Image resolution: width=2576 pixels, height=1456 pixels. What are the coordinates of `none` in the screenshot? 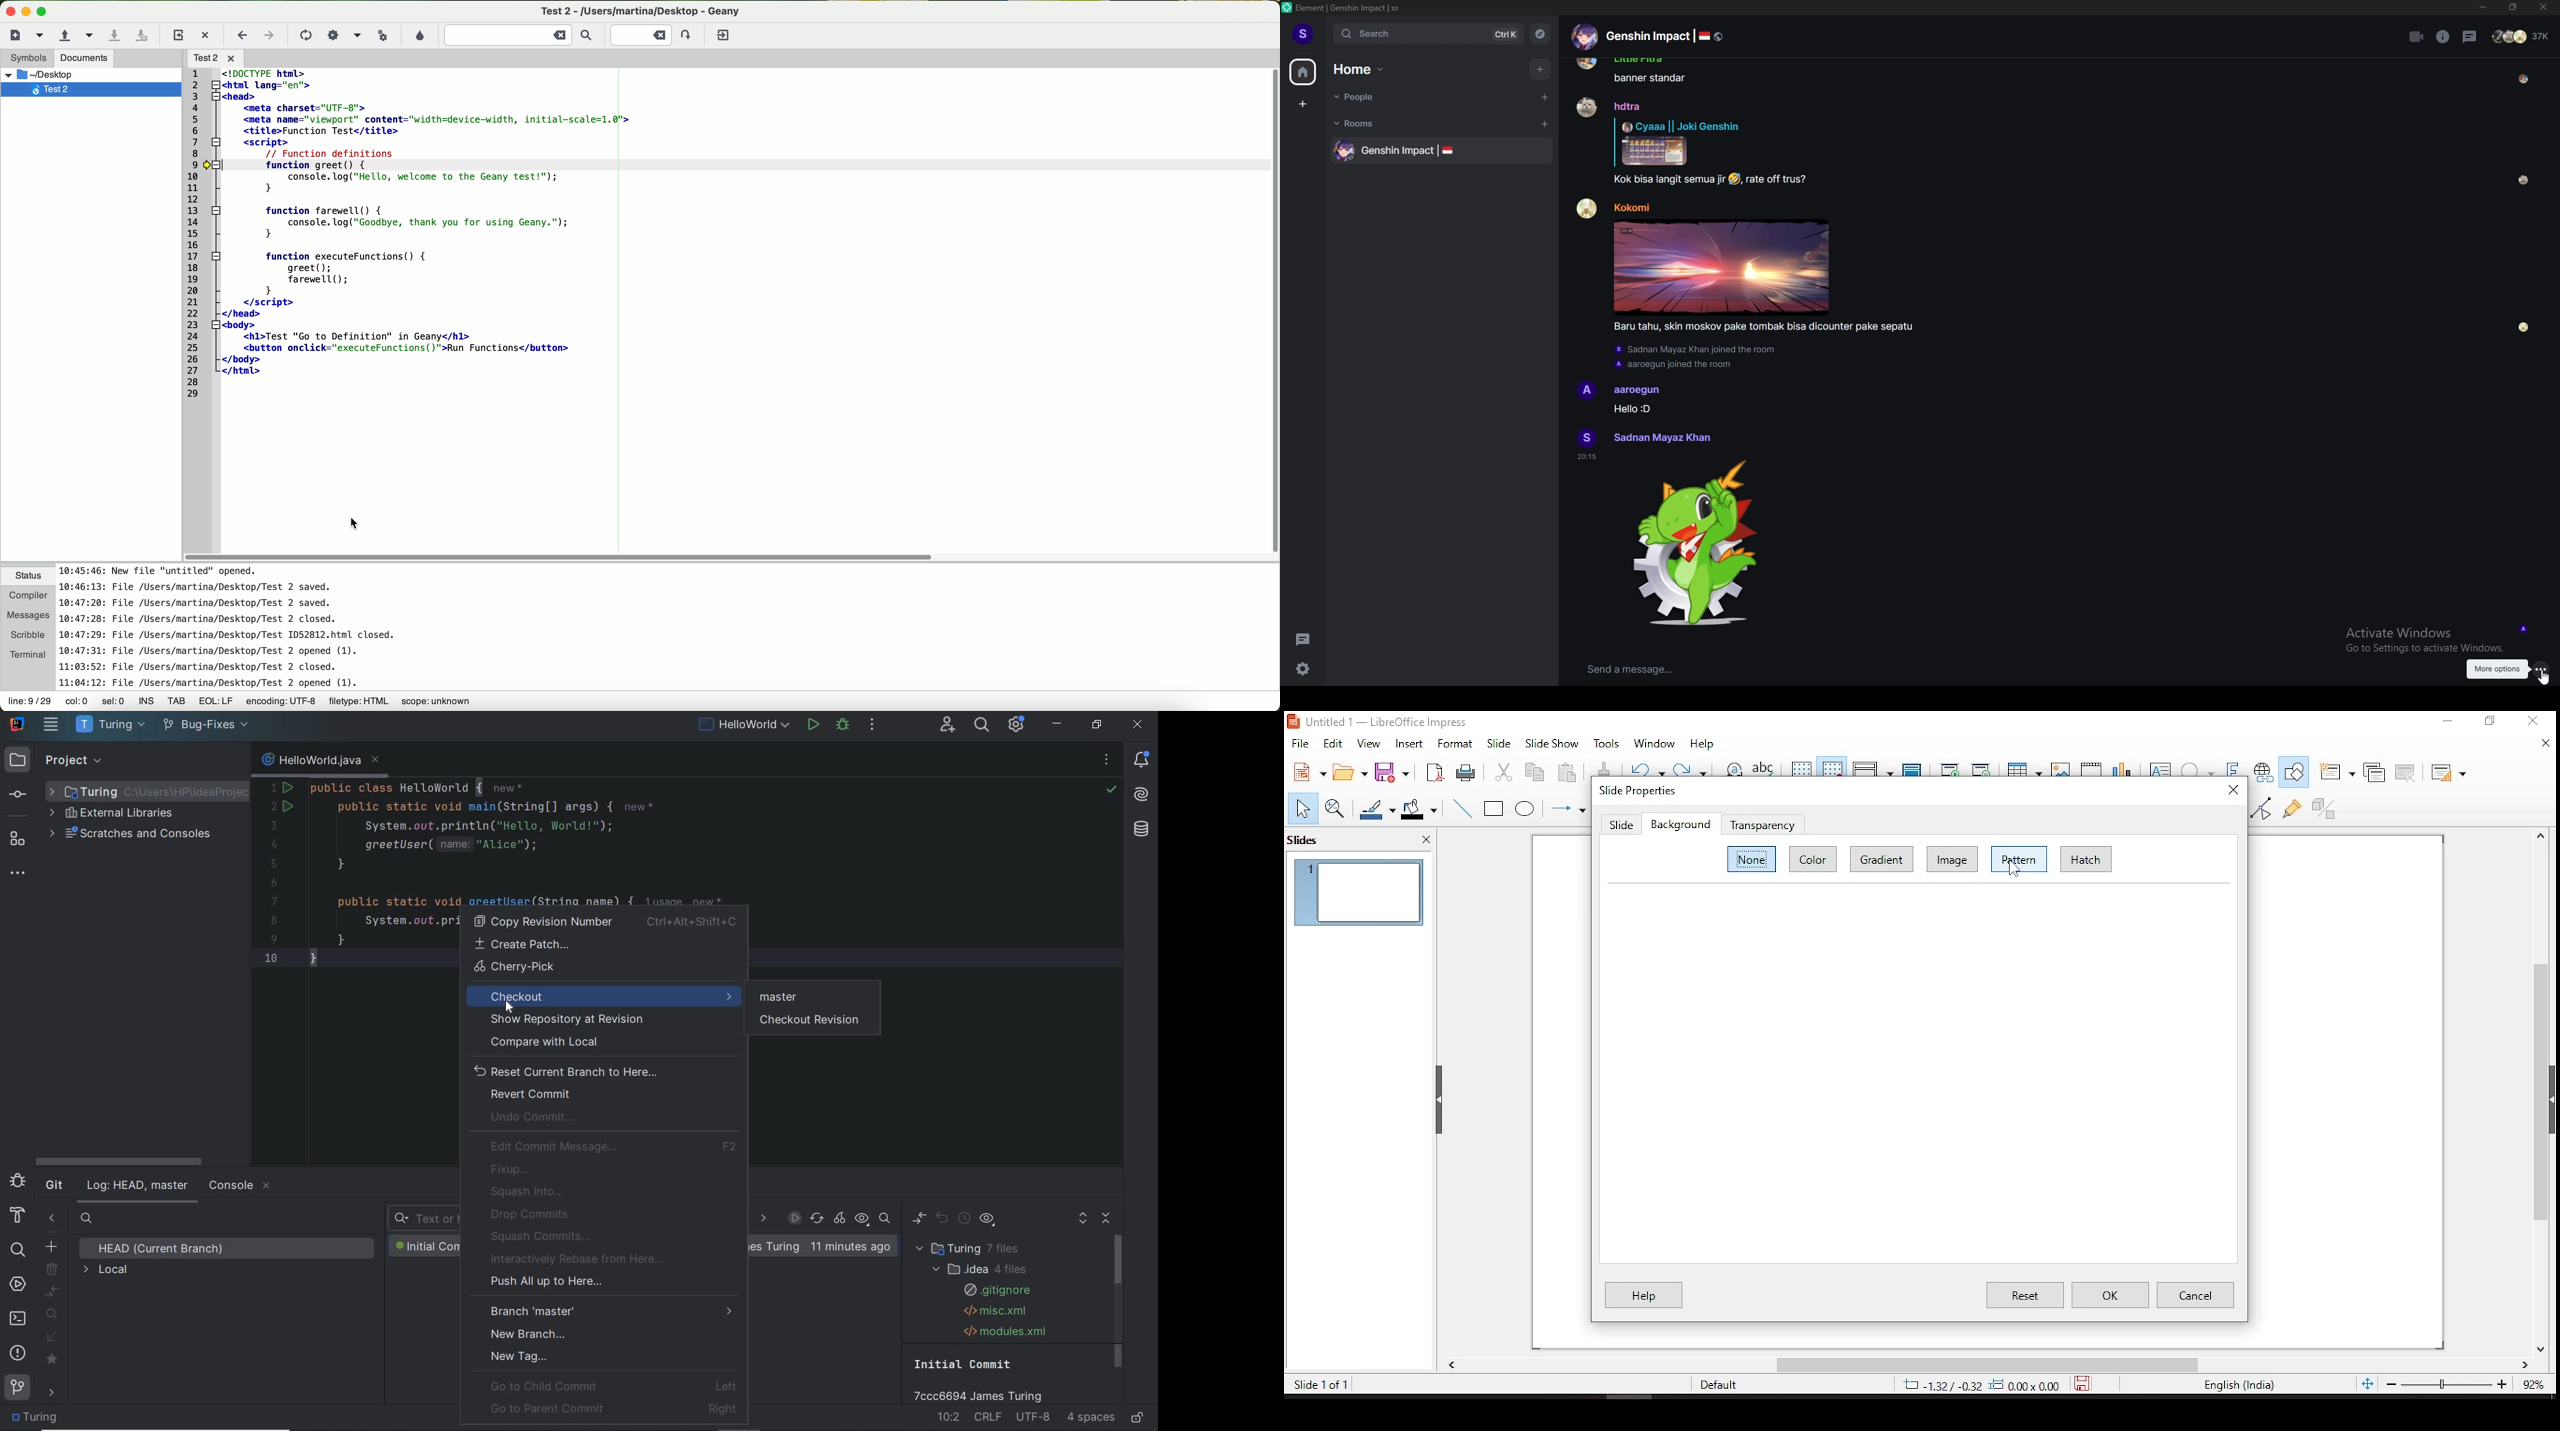 It's located at (1751, 858).